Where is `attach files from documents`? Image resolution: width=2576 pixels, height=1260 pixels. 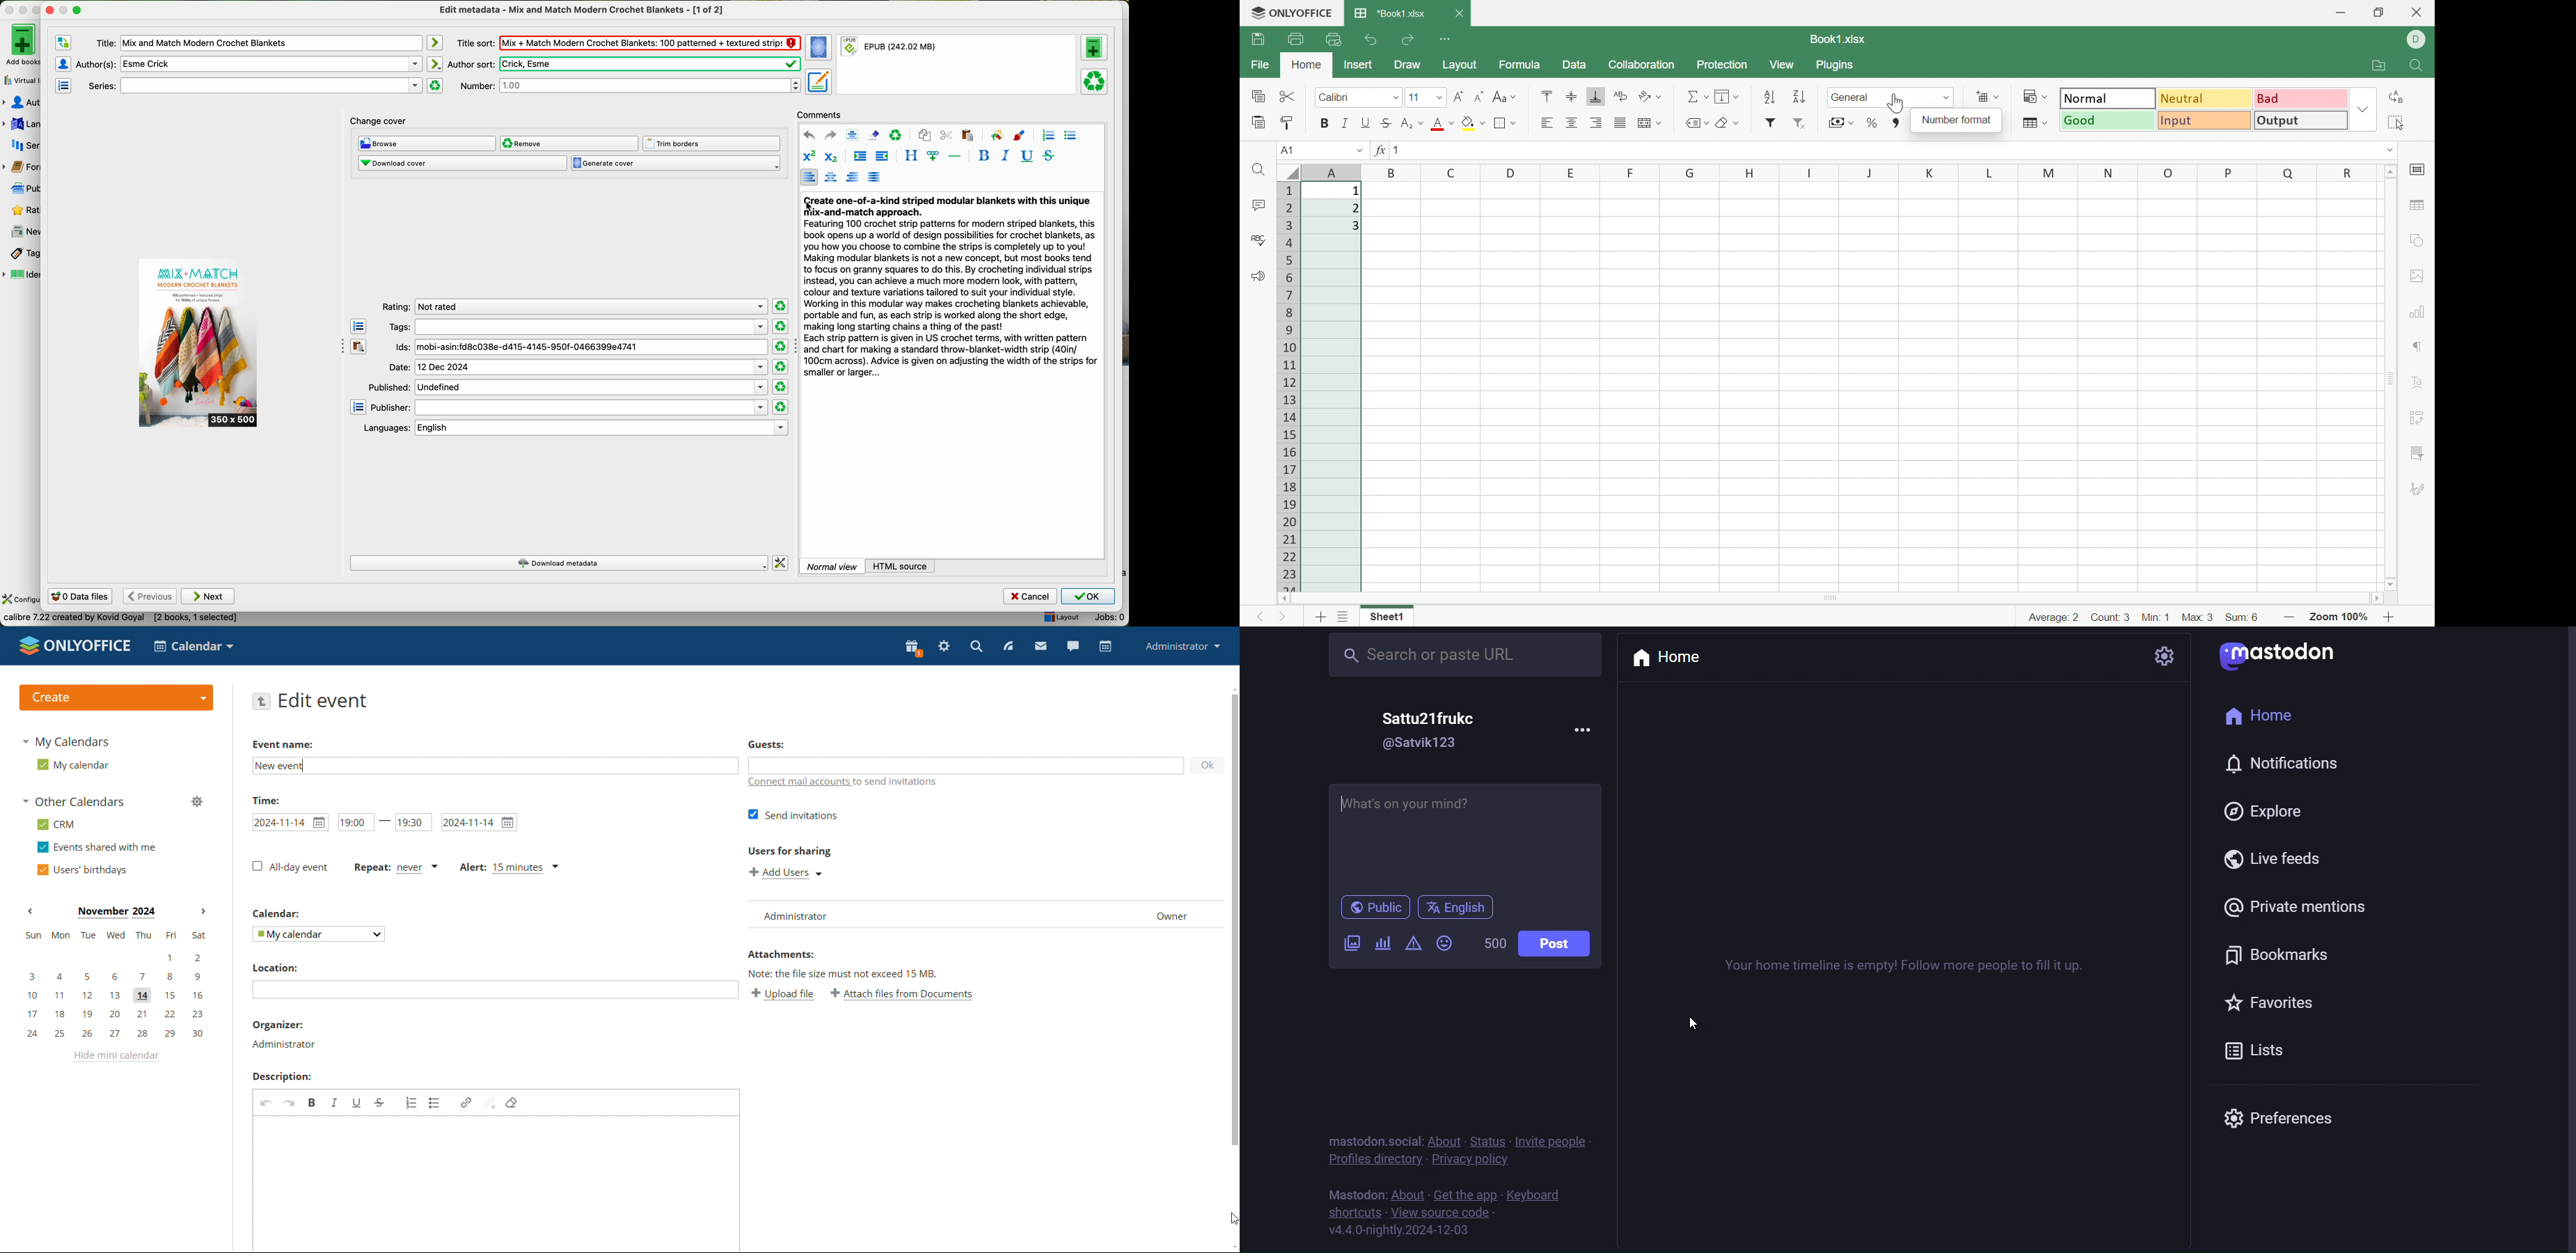
attach files from documents is located at coordinates (903, 996).